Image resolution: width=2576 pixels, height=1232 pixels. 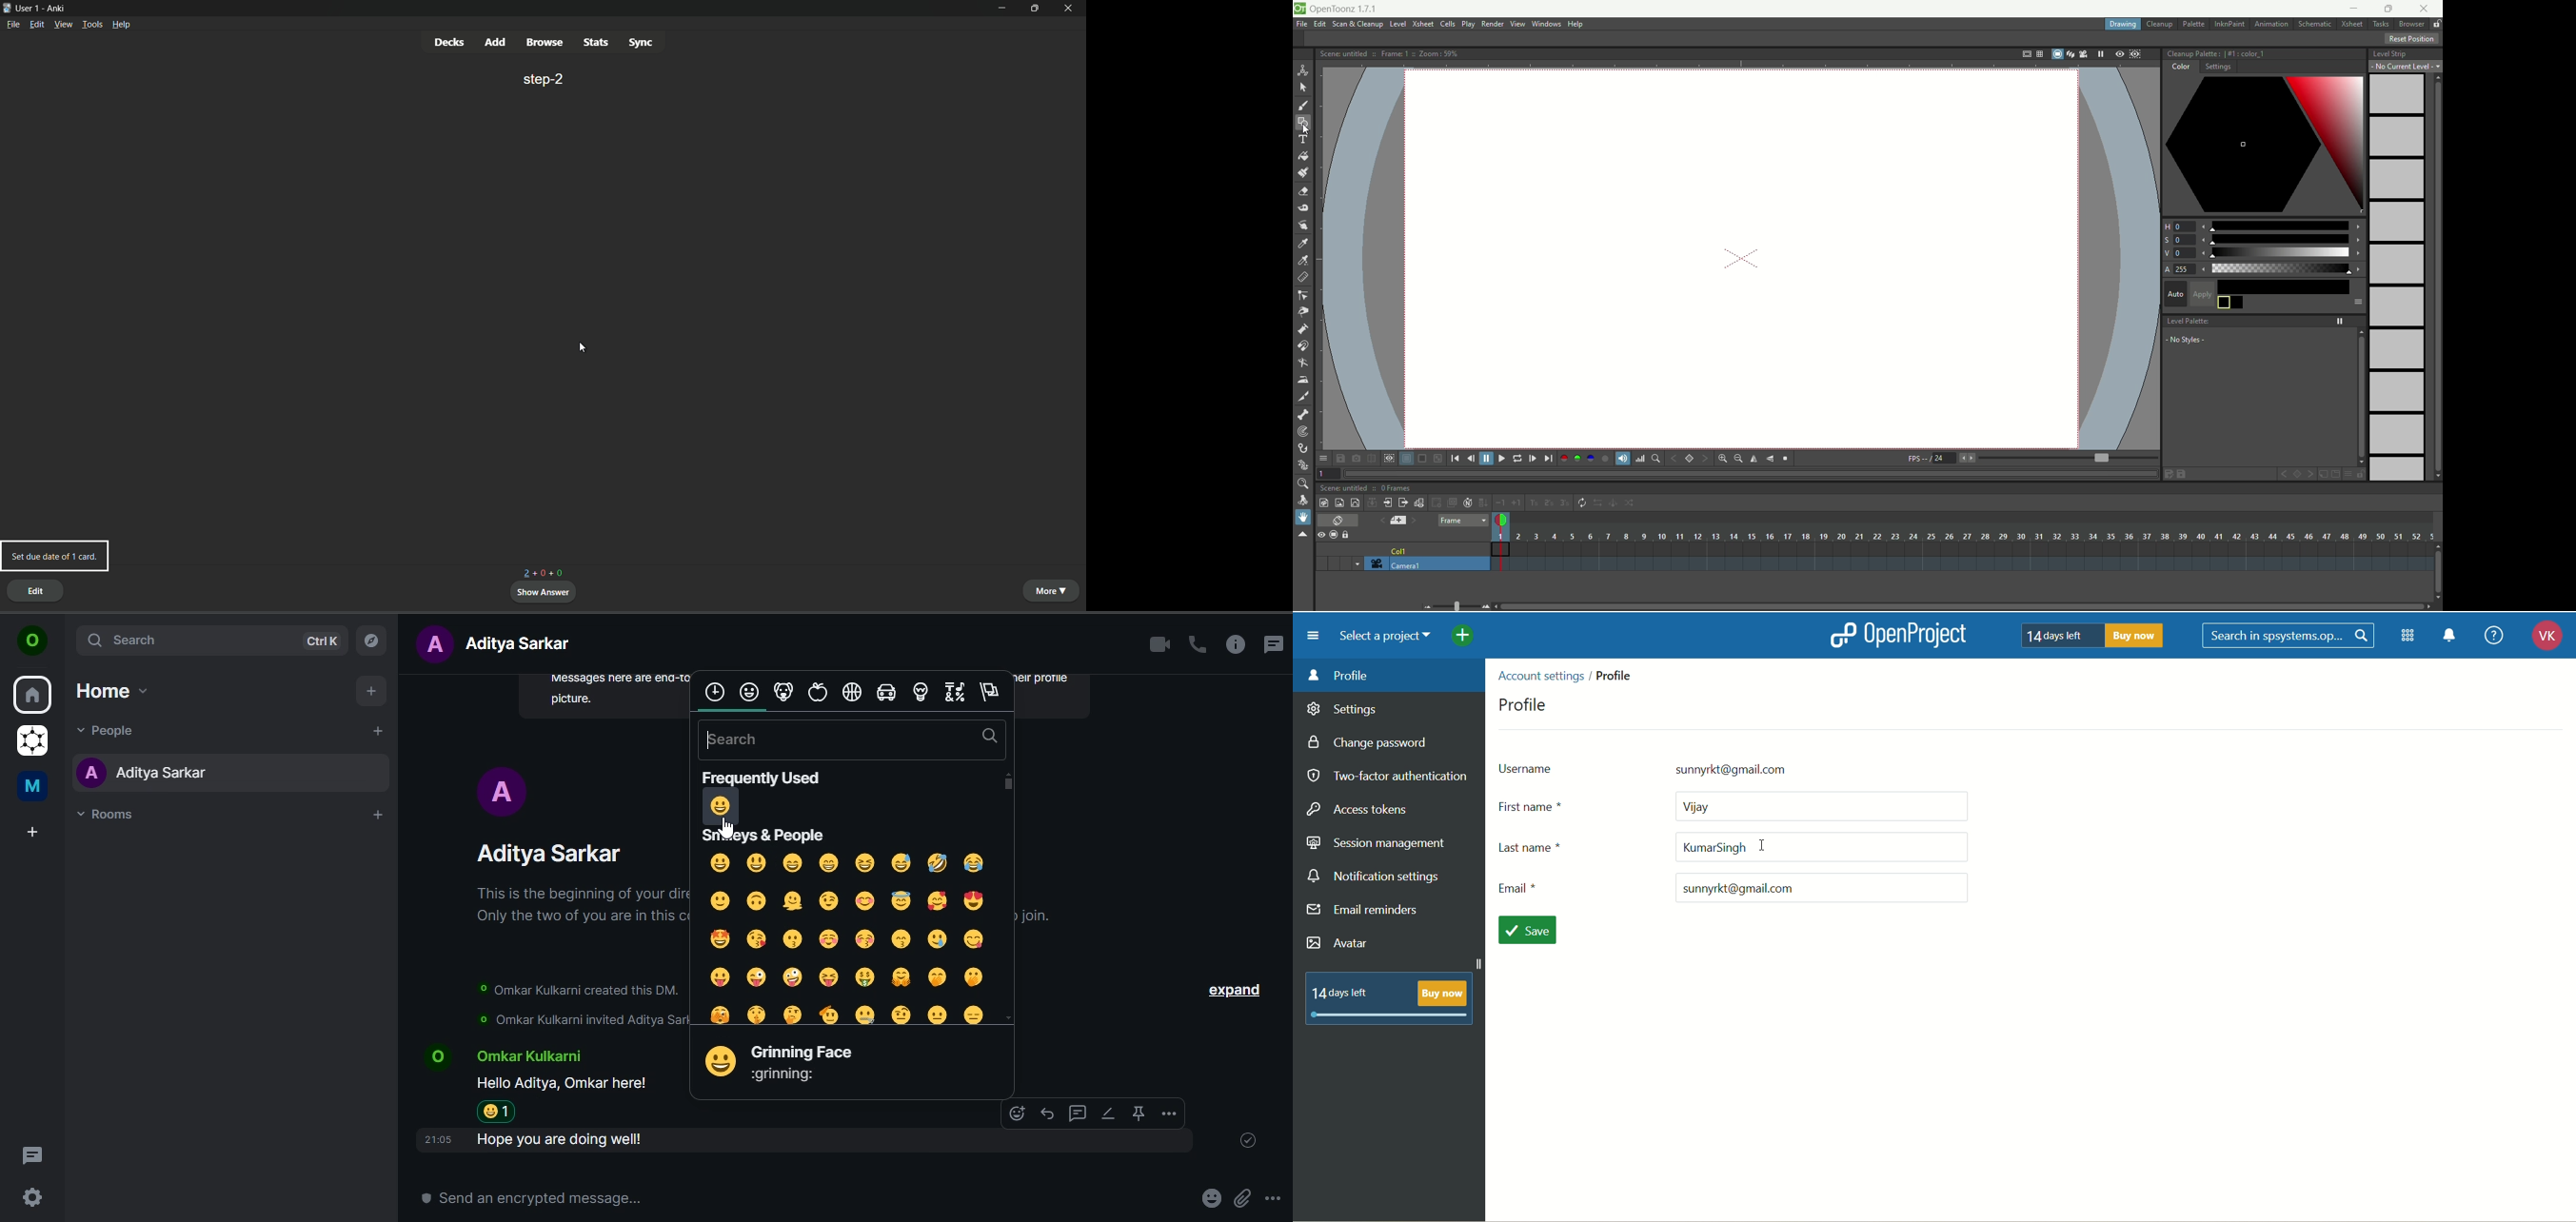 I want to click on beaming face with smiling face, so click(x=829, y=862).